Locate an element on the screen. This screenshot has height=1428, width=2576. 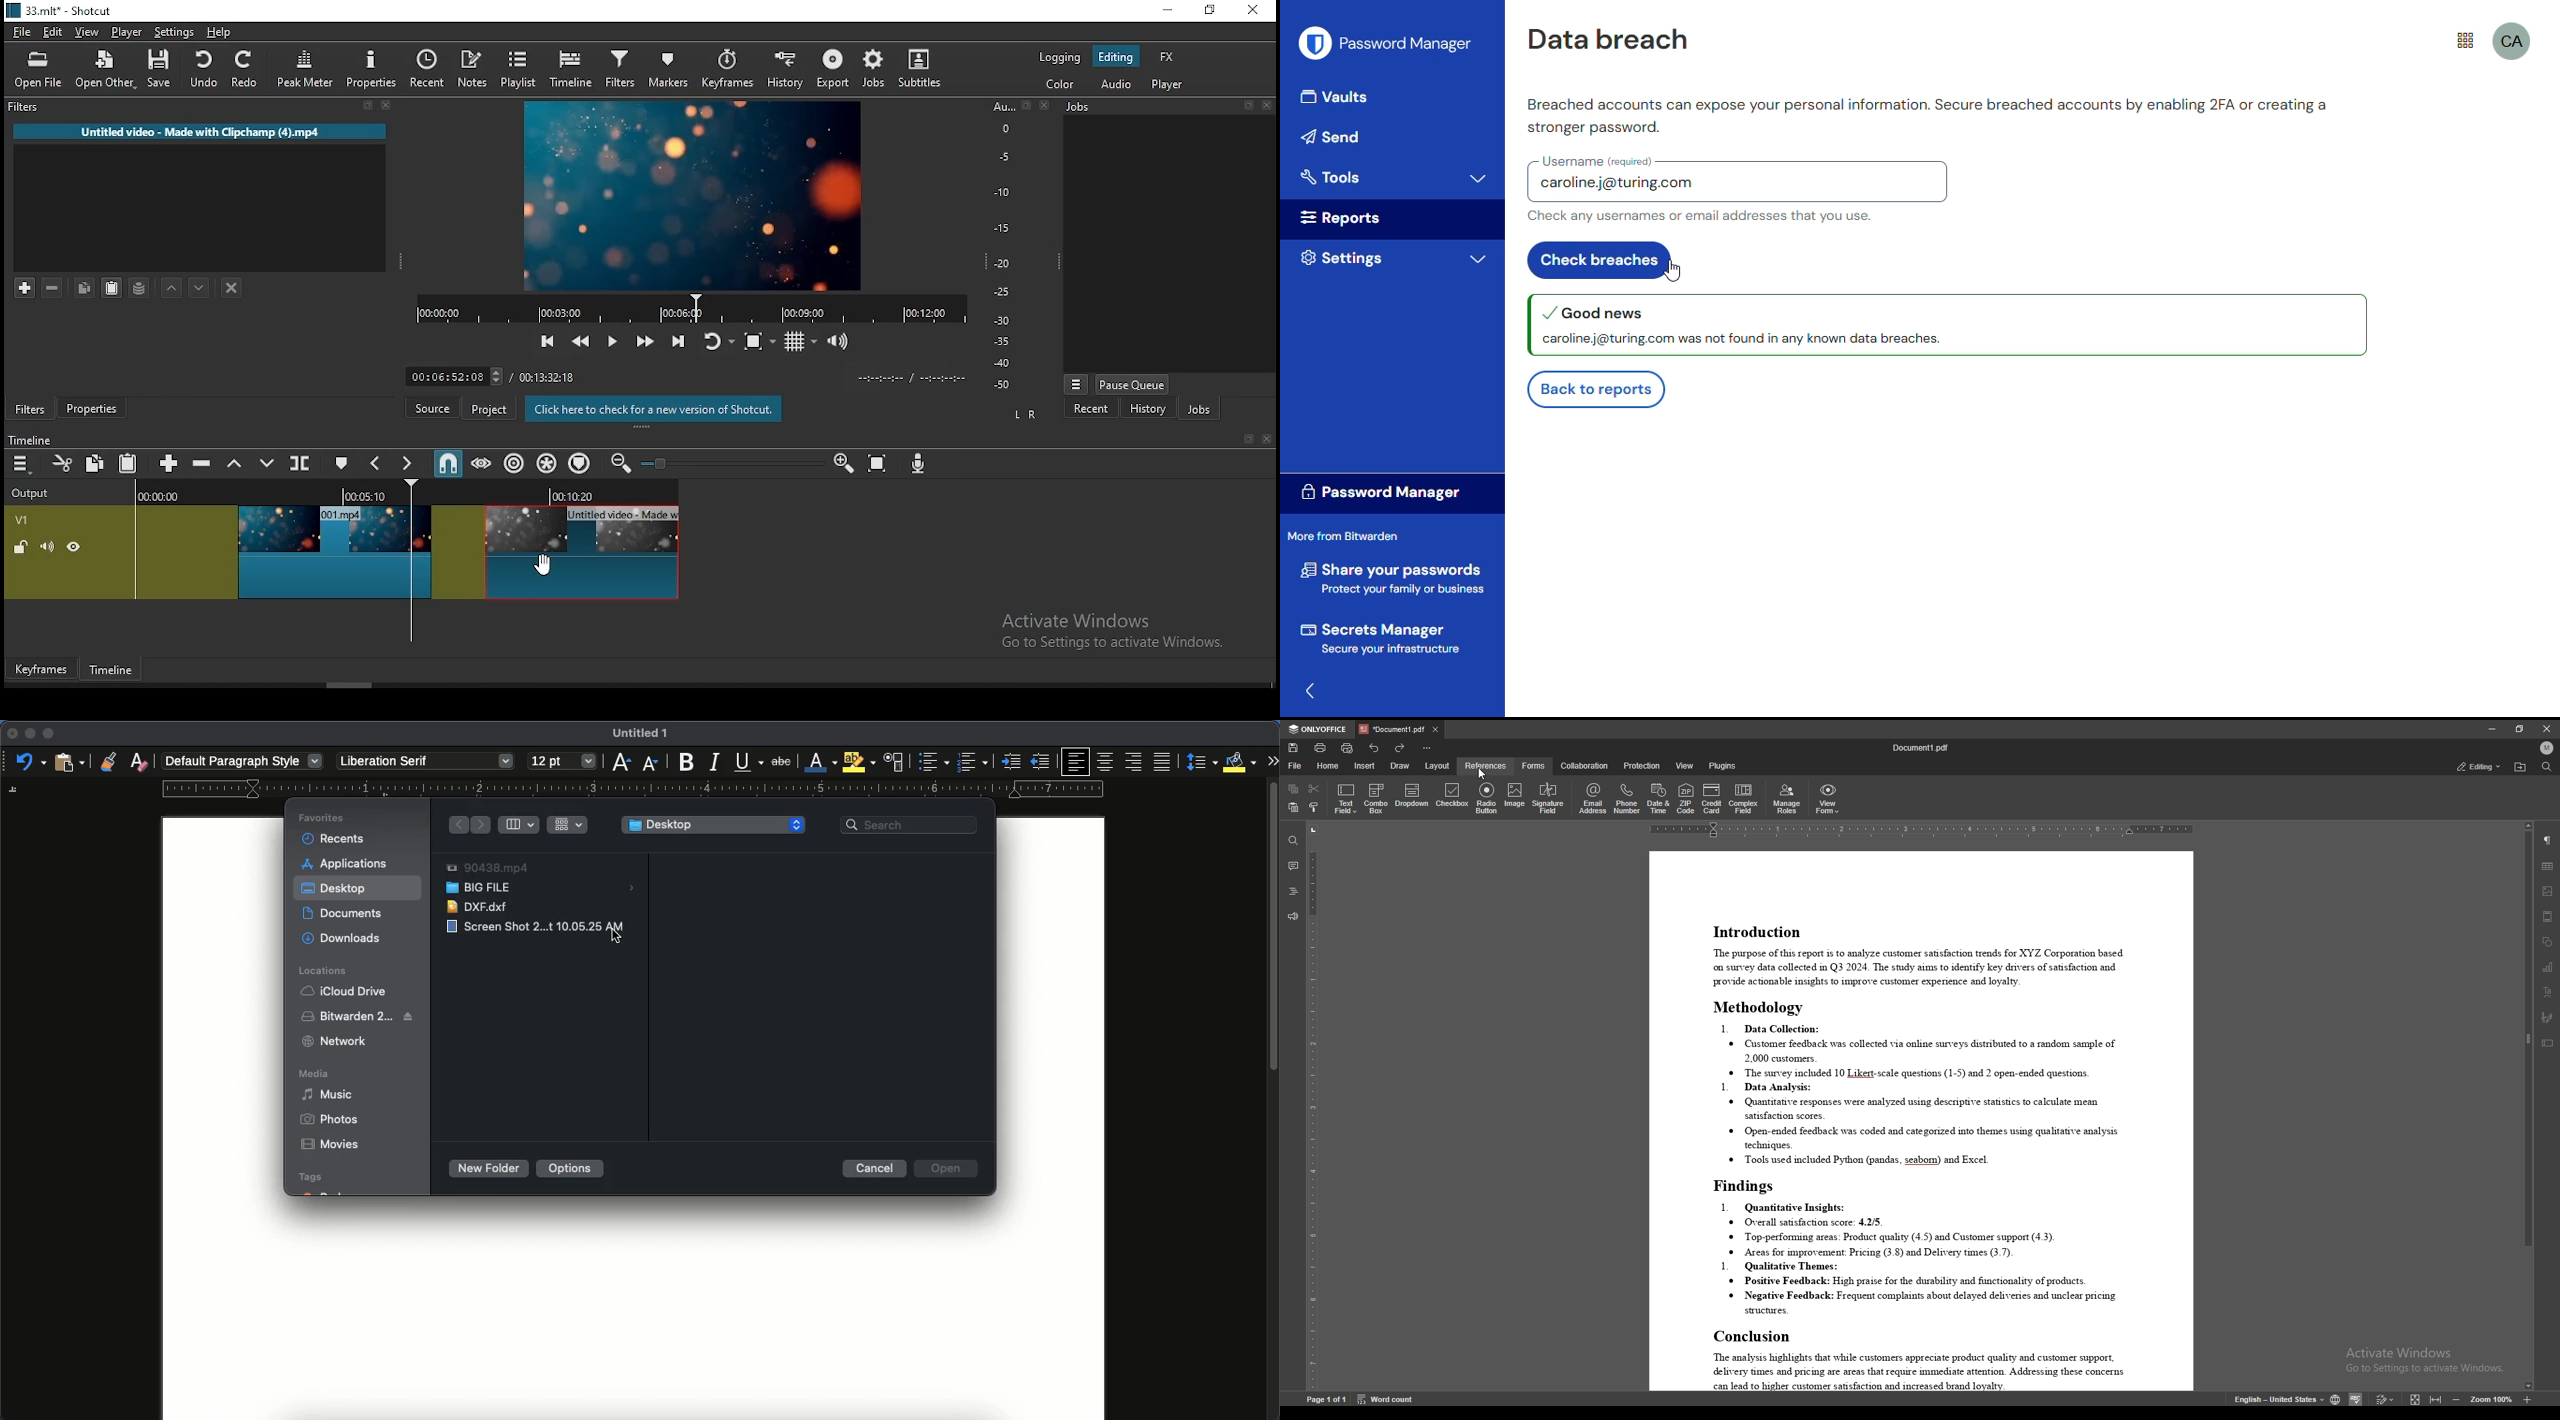
big file is located at coordinates (542, 889).